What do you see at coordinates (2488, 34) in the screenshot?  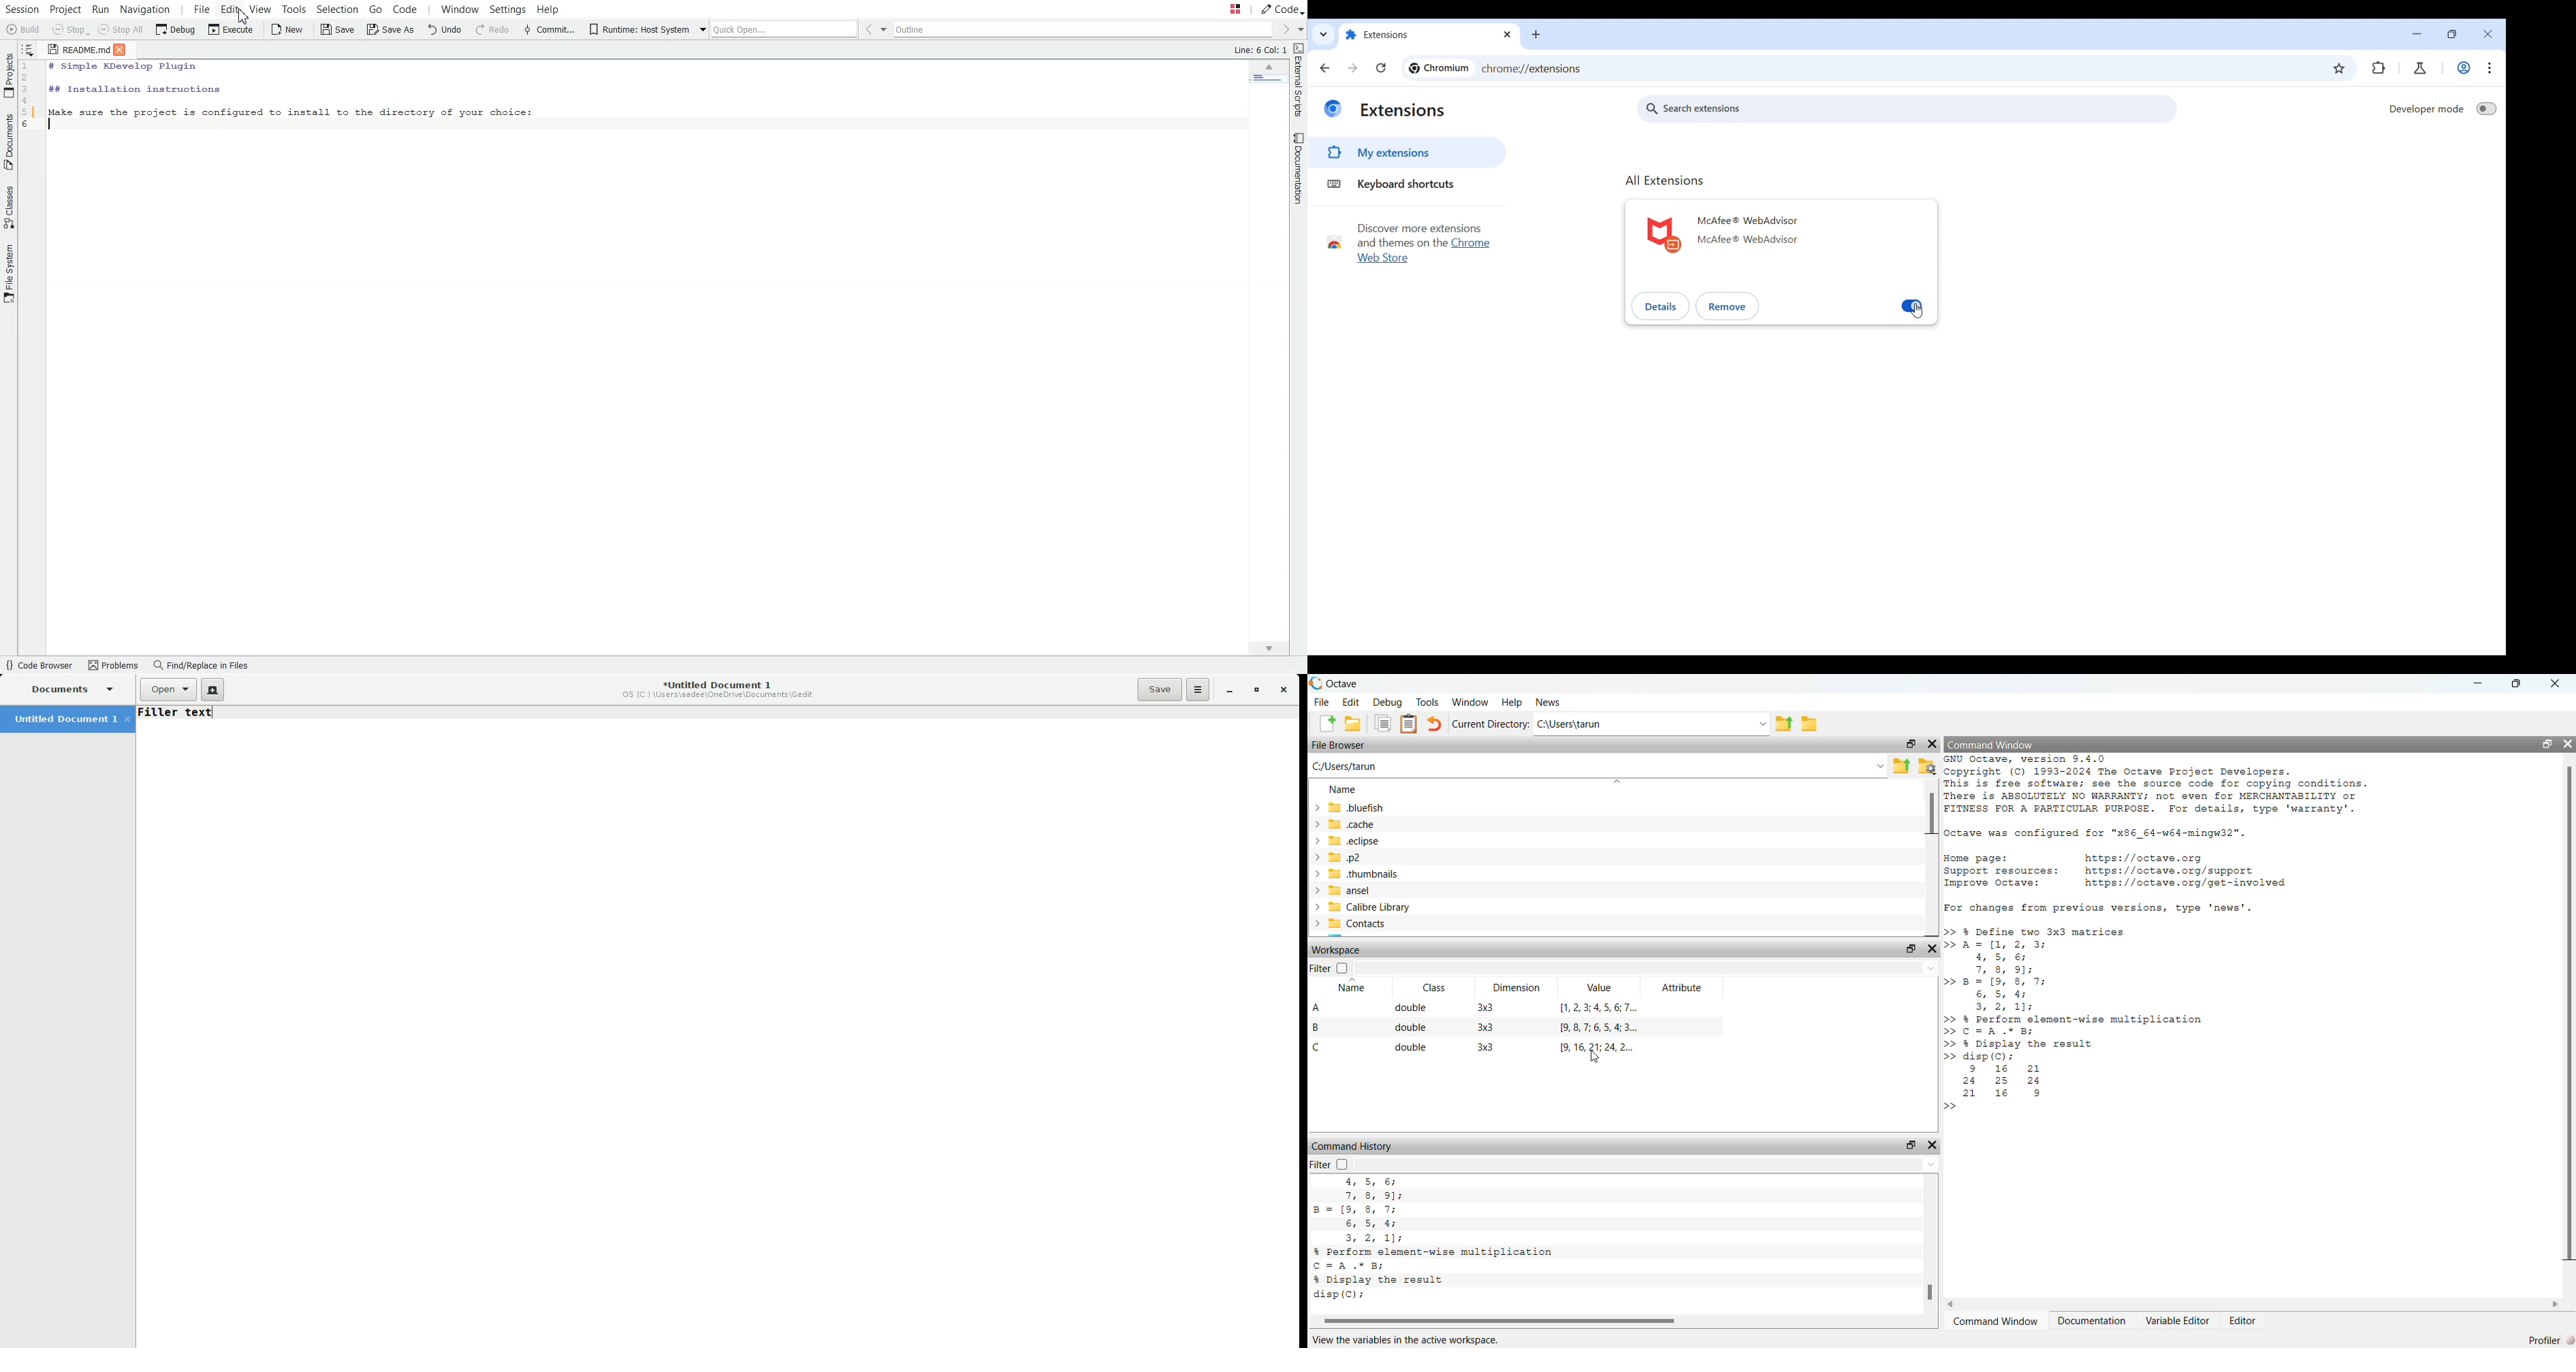 I see `Close interface` at bounding box center [2488, 34].